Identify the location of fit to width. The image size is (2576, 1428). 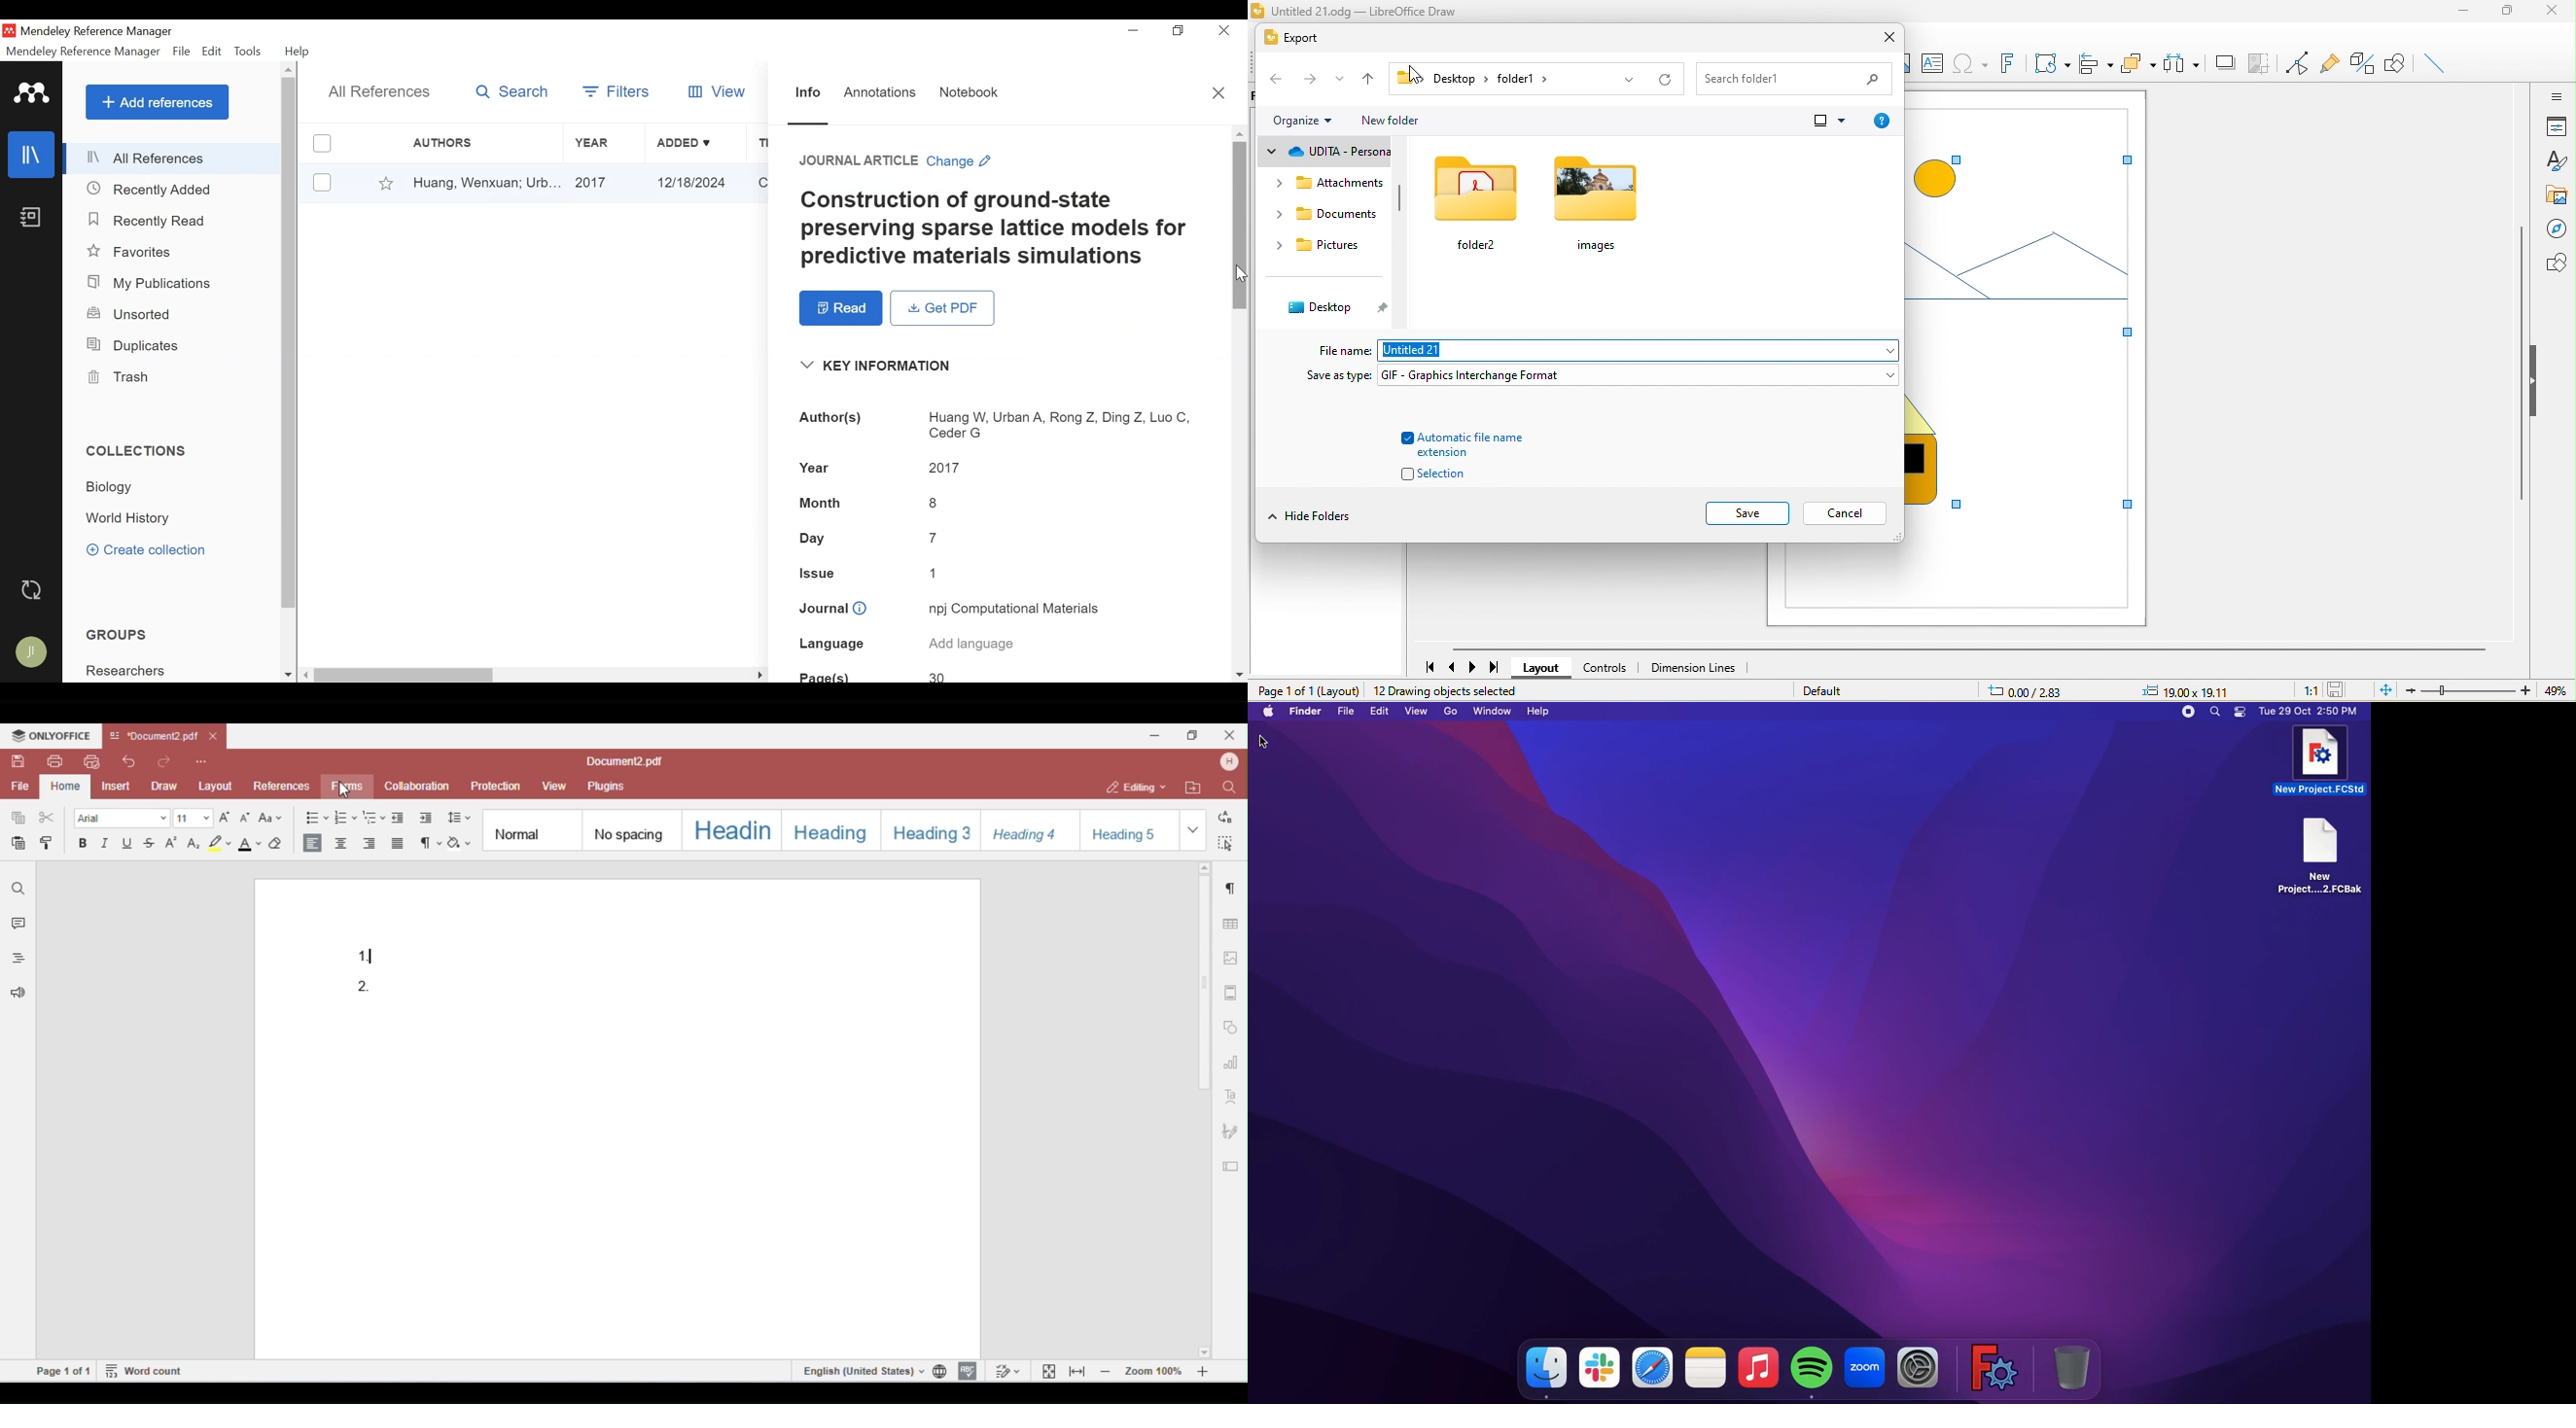
(1078, 1371).